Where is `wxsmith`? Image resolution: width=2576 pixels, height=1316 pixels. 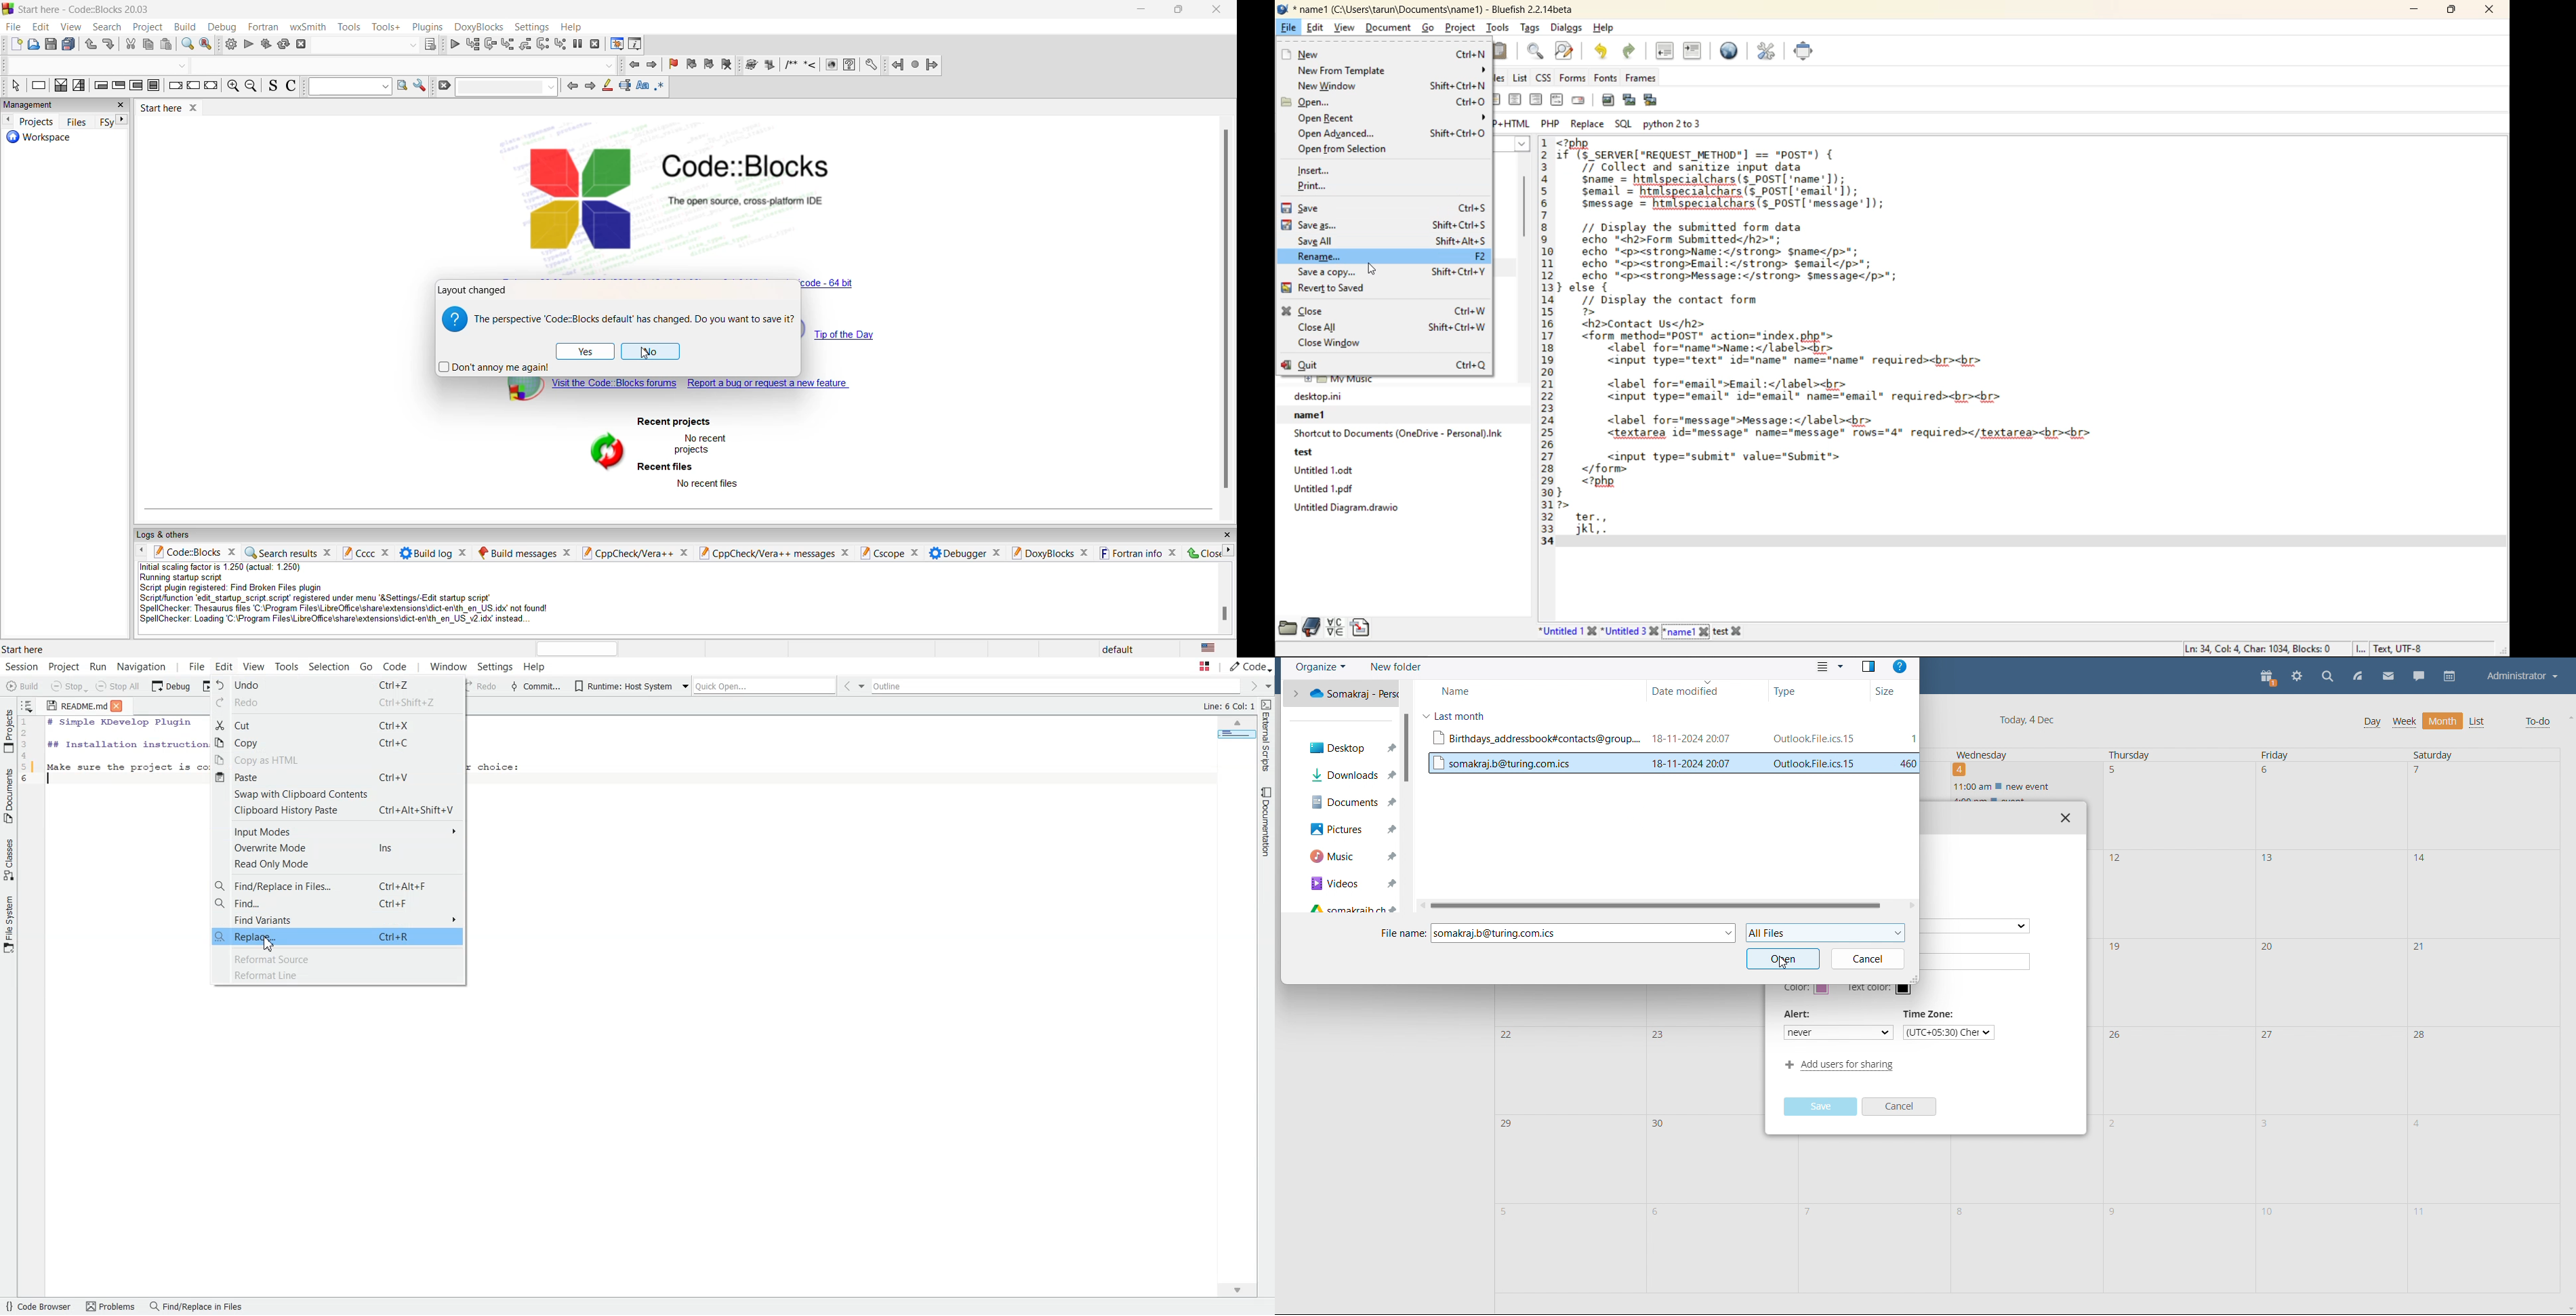 wxsmith is located at coordinates (307, 25).